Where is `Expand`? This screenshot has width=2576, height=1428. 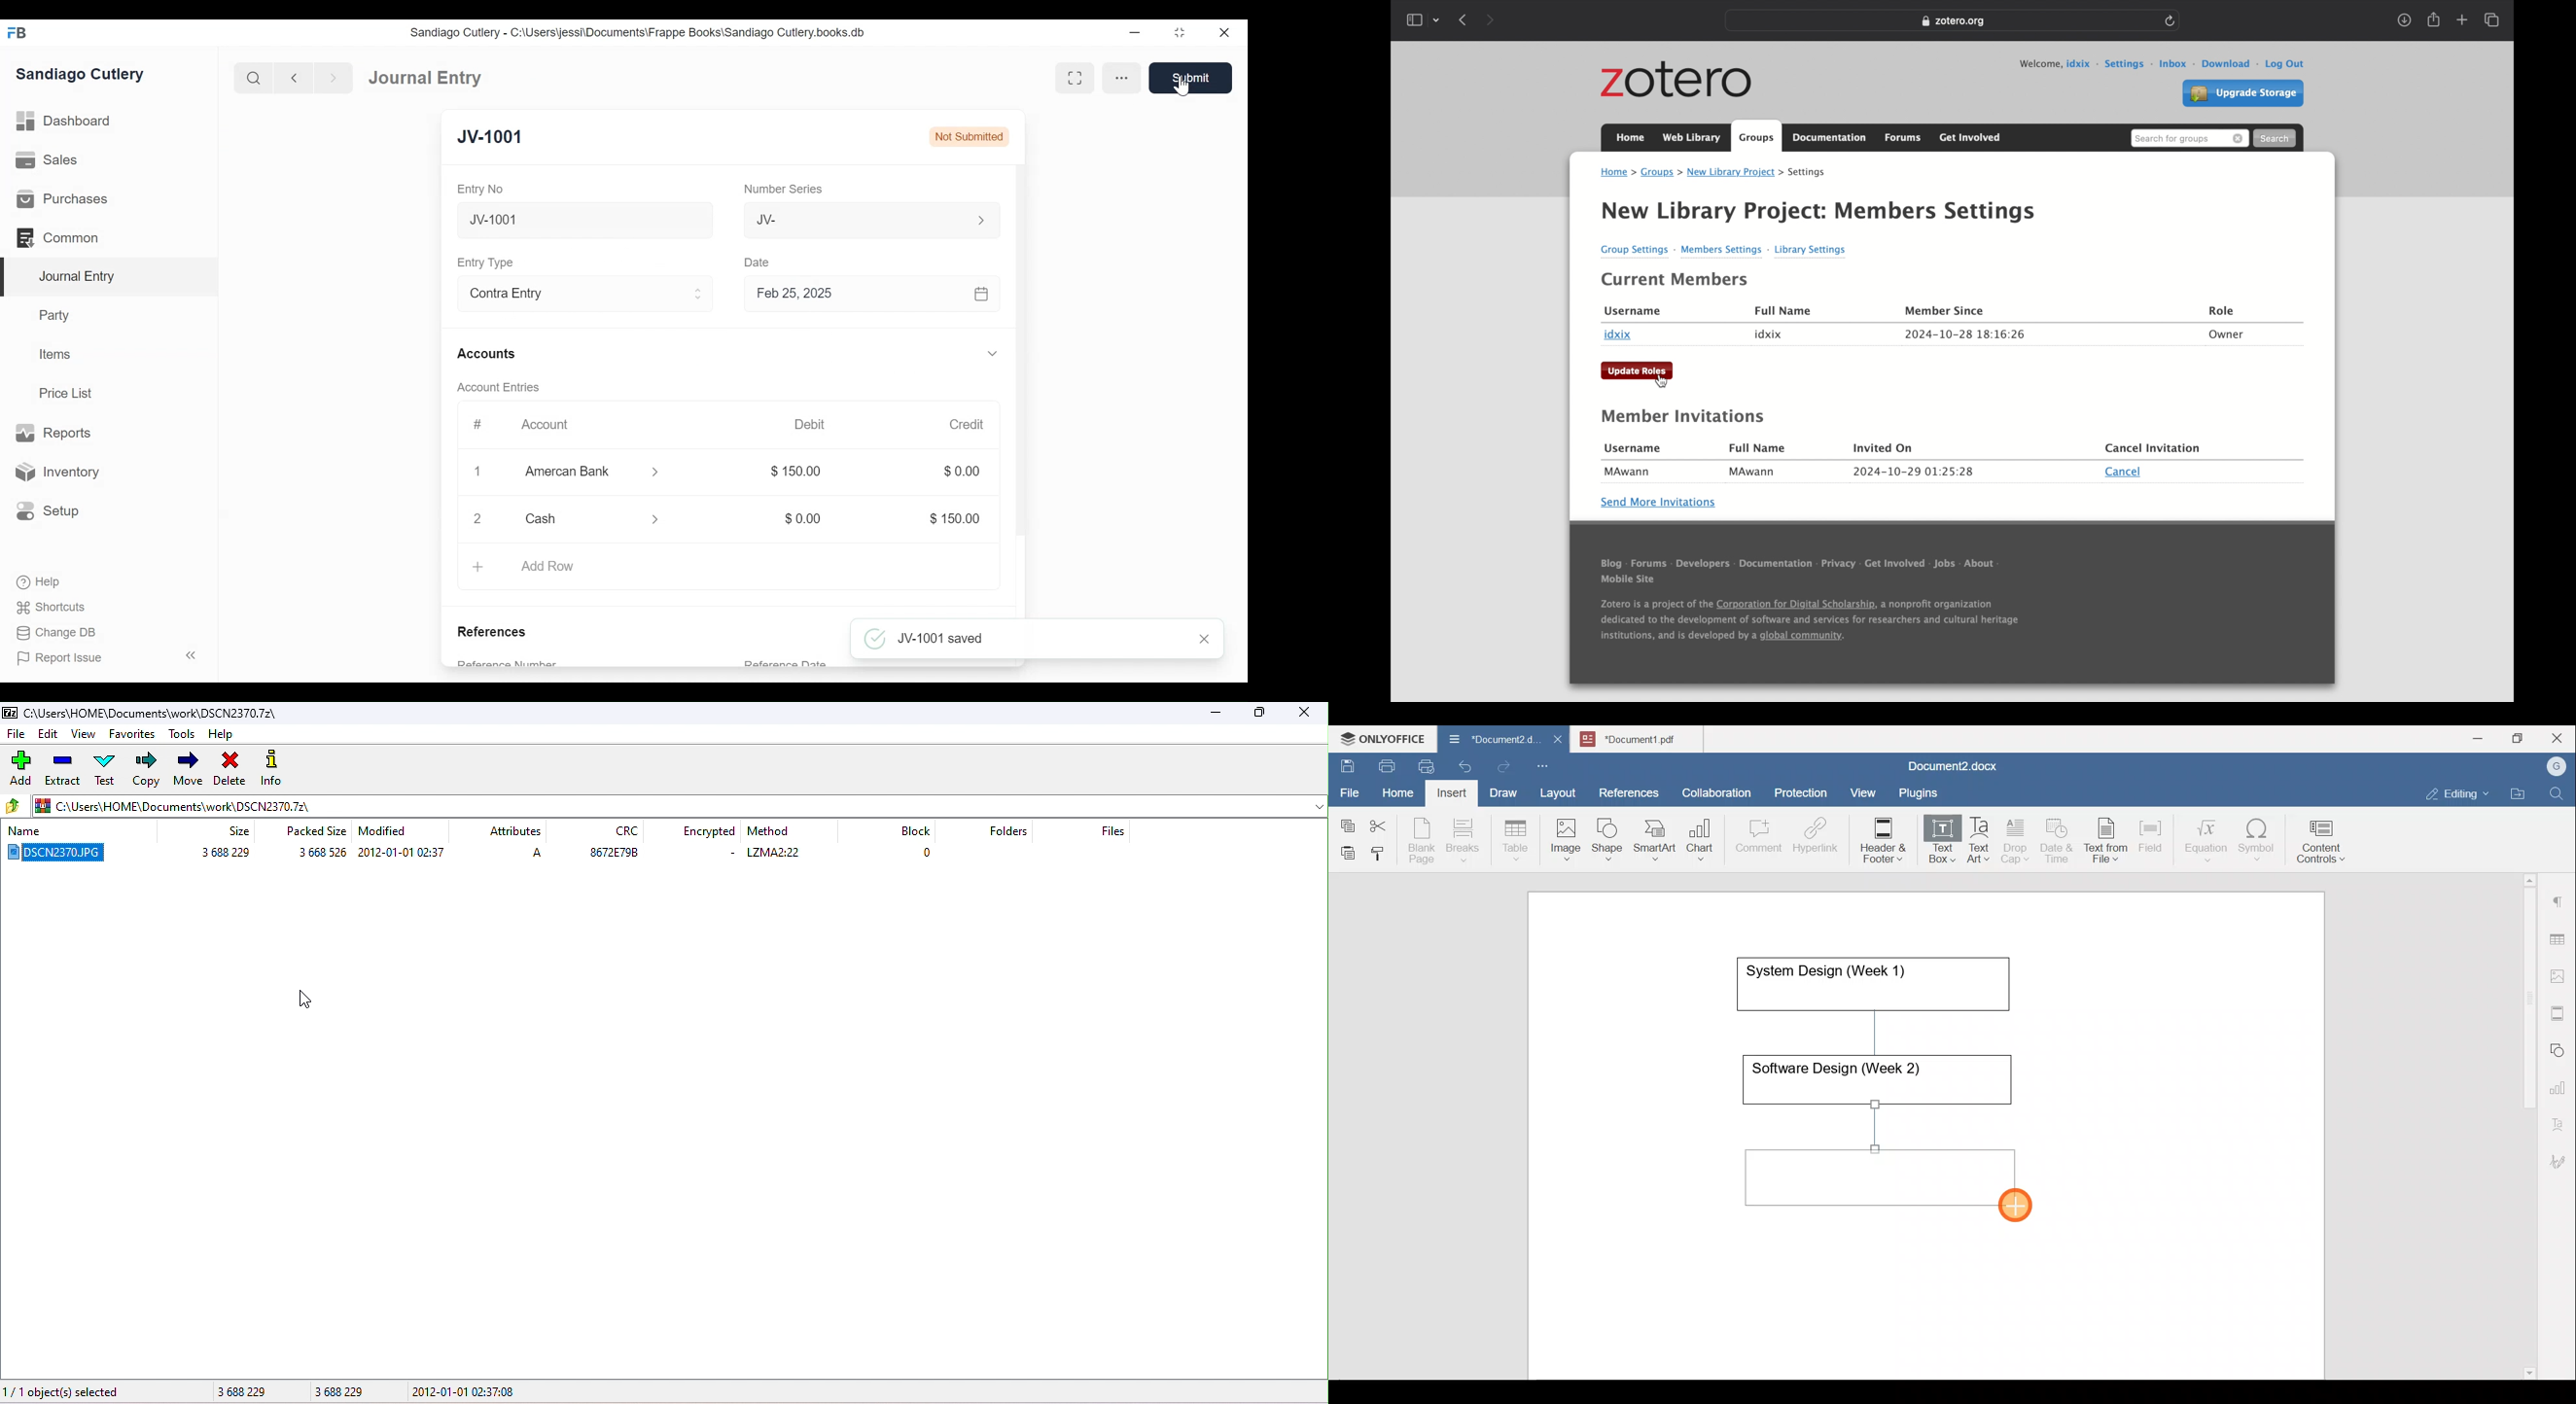 Expand is located at coordinates (699, 294).